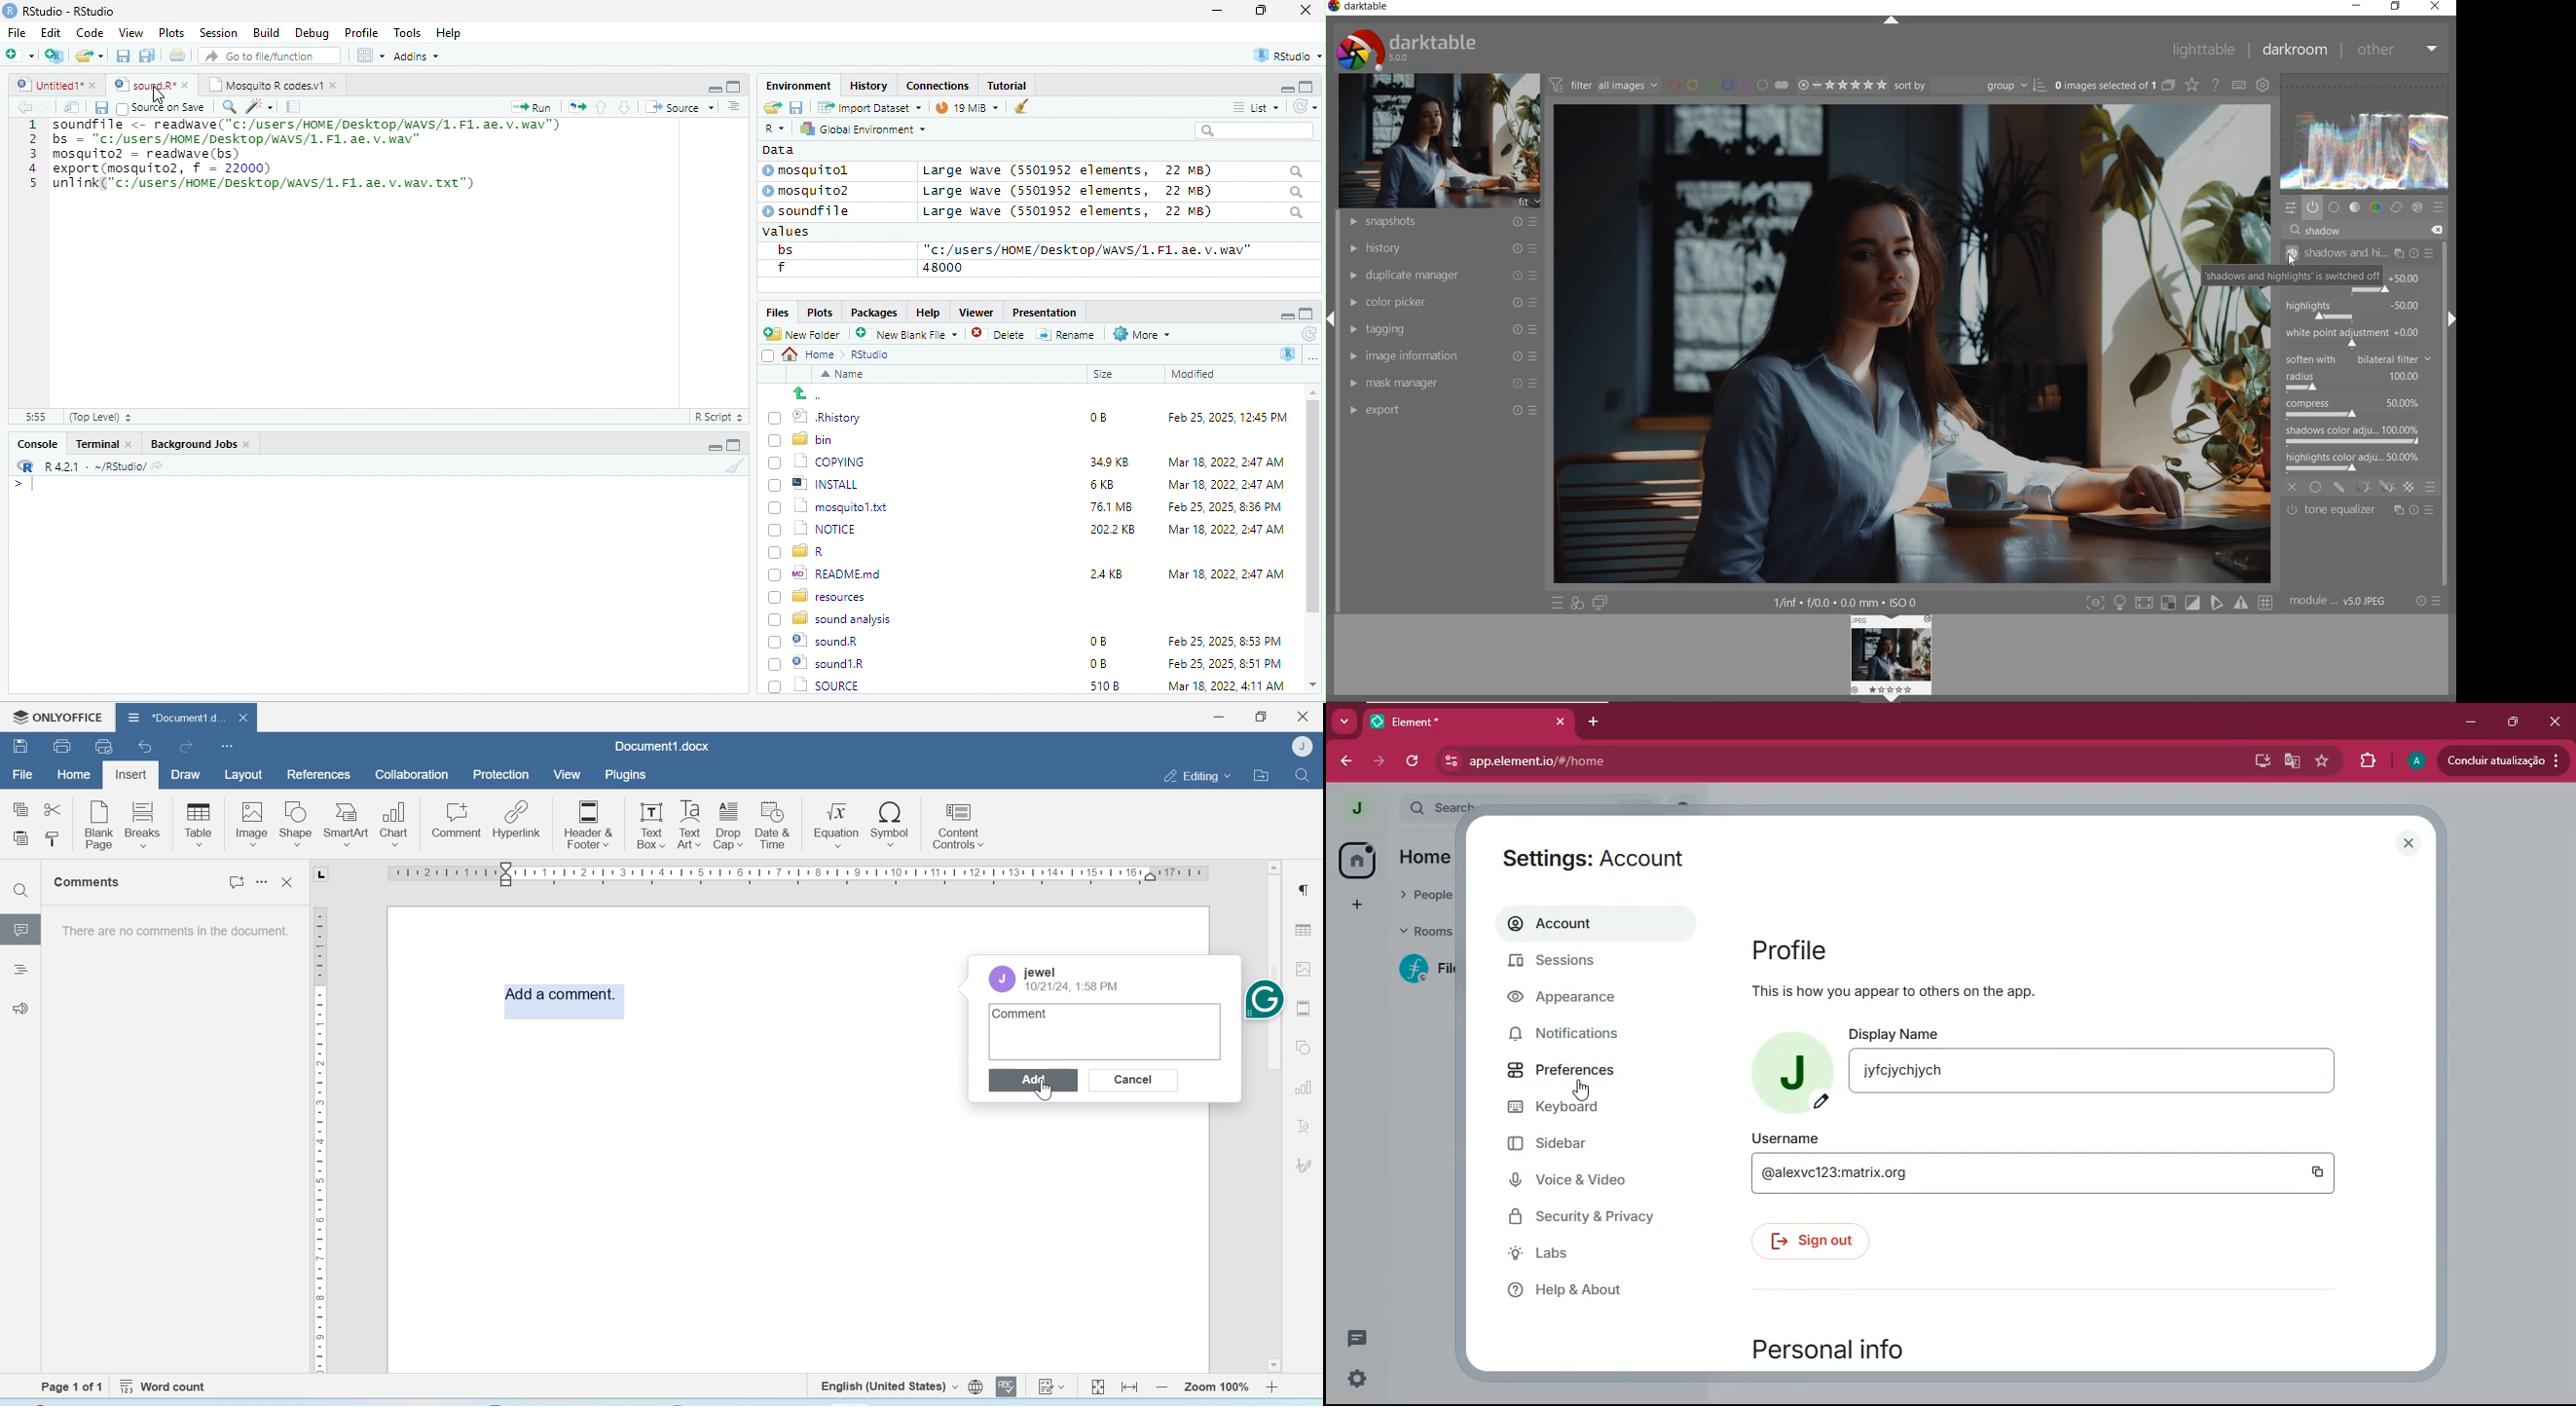  What do you see at coordinates (871, 354) in the screenshot?
I see `Rstudio` at bounding box center [871, 354].